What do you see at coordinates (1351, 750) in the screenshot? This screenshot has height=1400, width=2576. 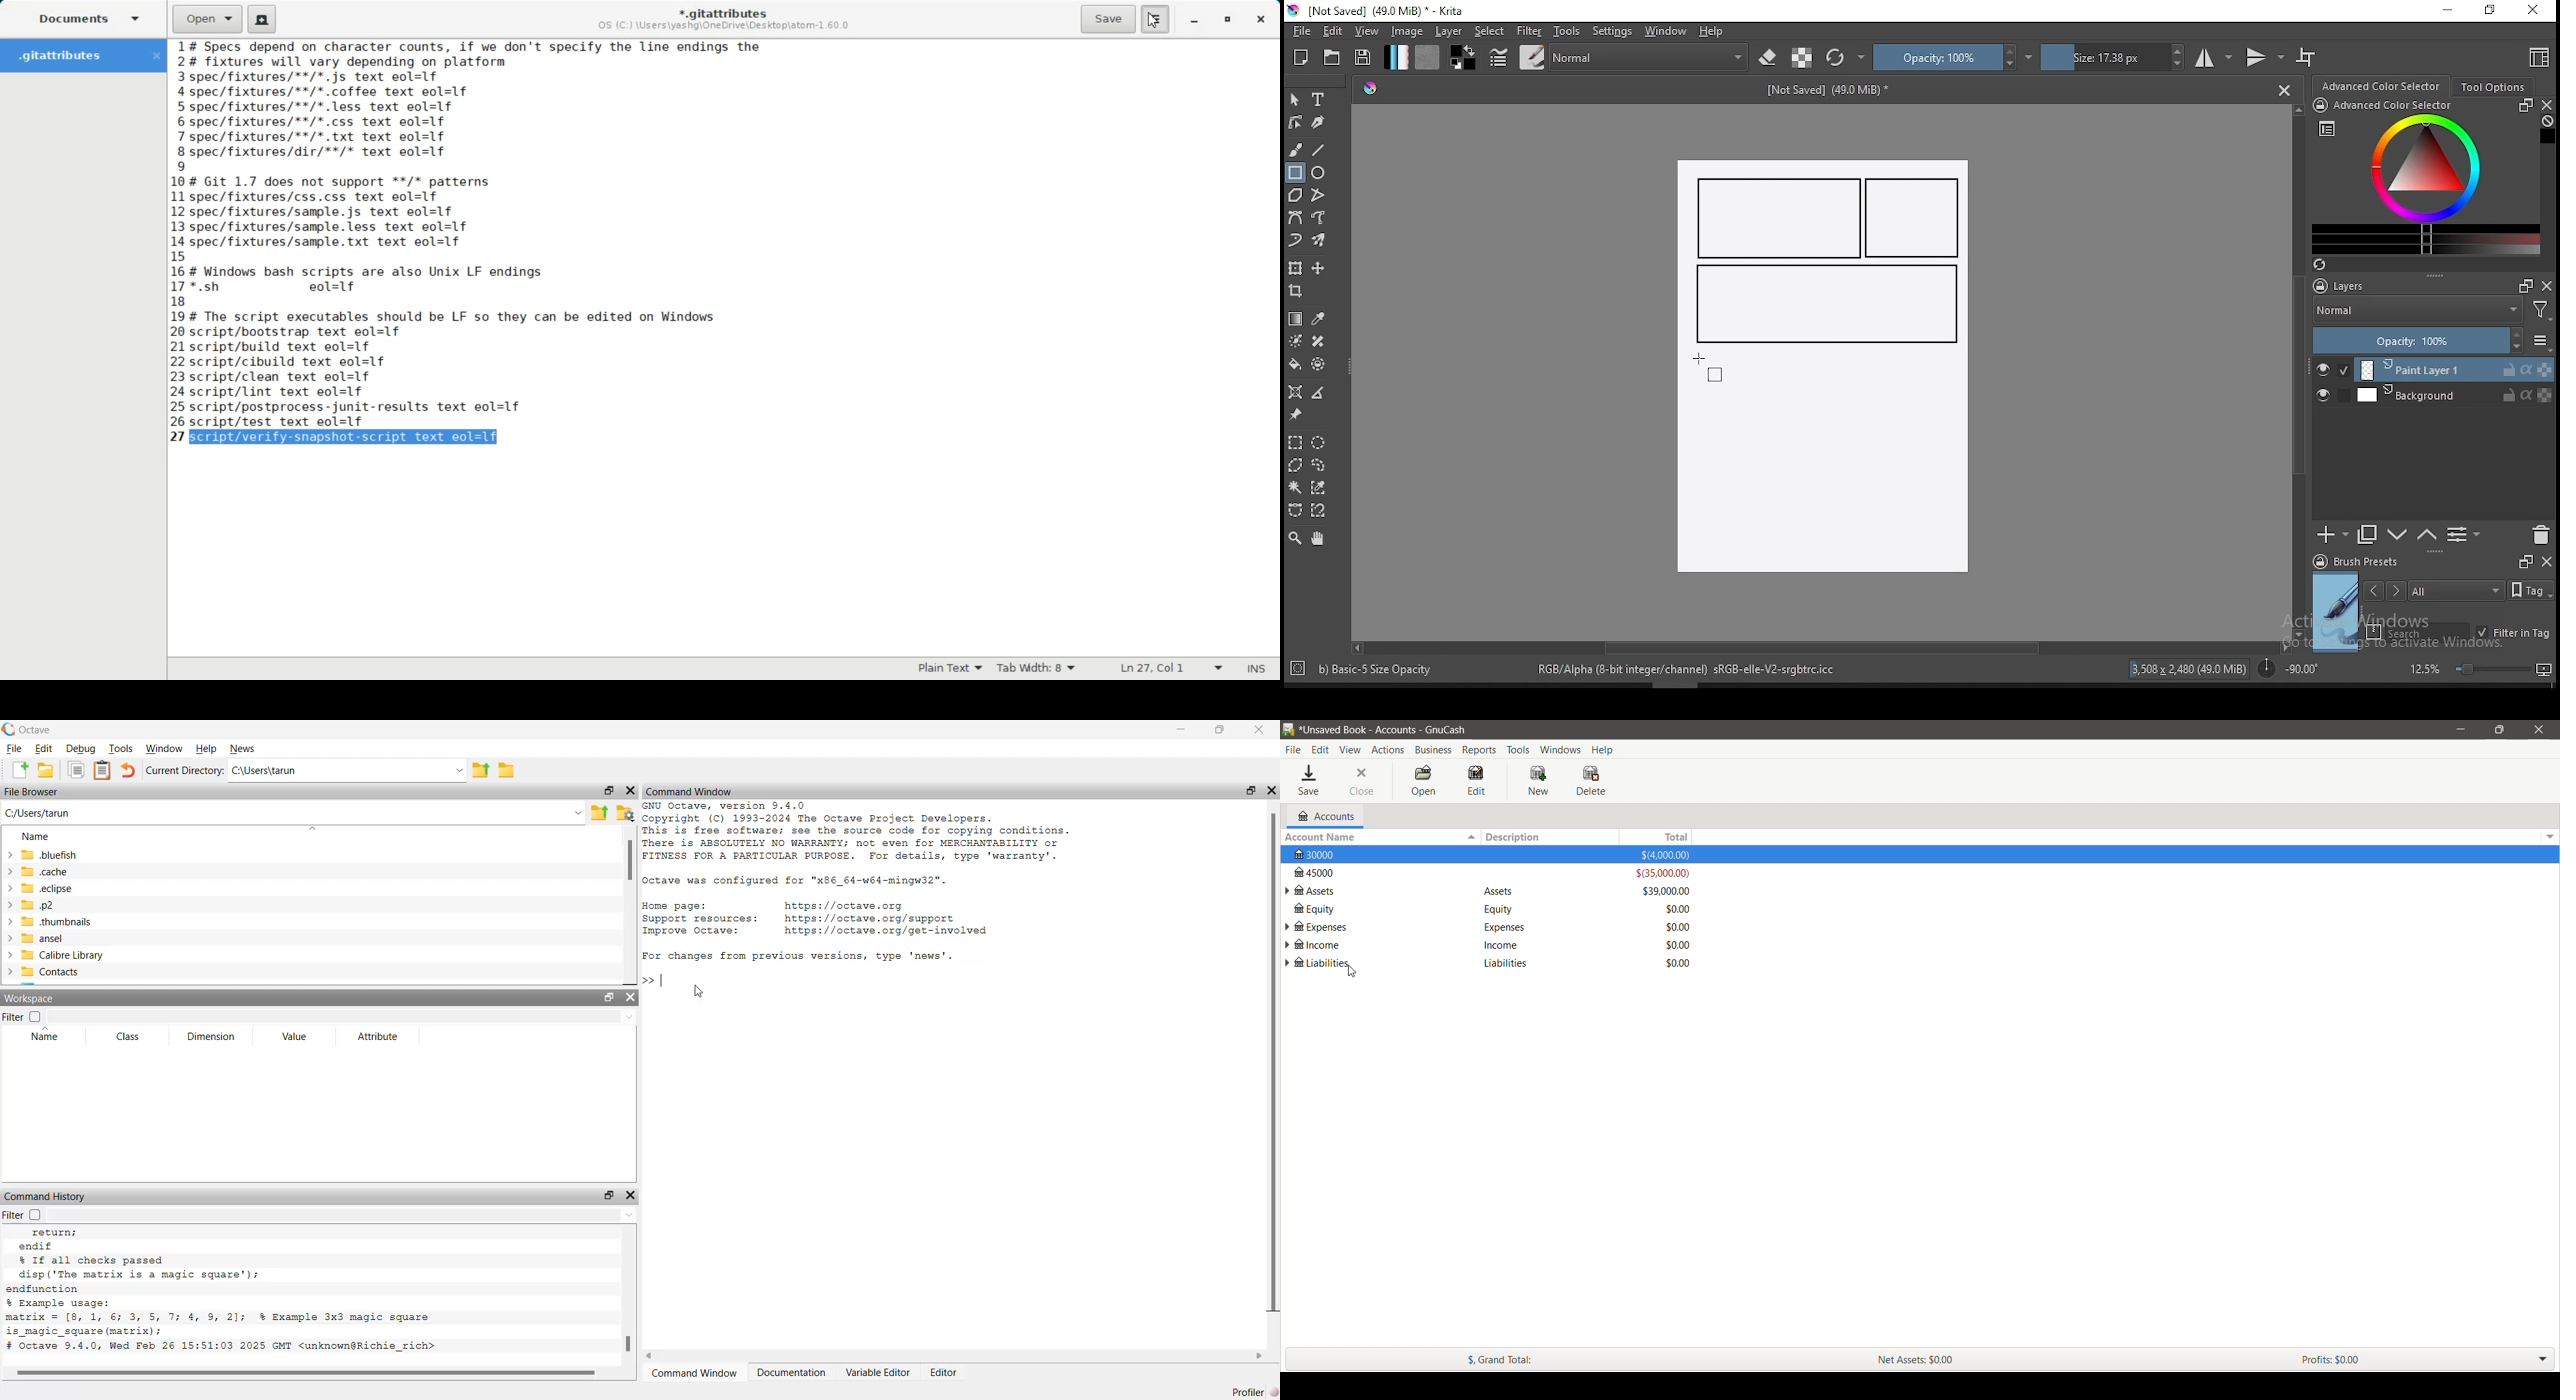 I see `View` at bounding box center [1351, 750].